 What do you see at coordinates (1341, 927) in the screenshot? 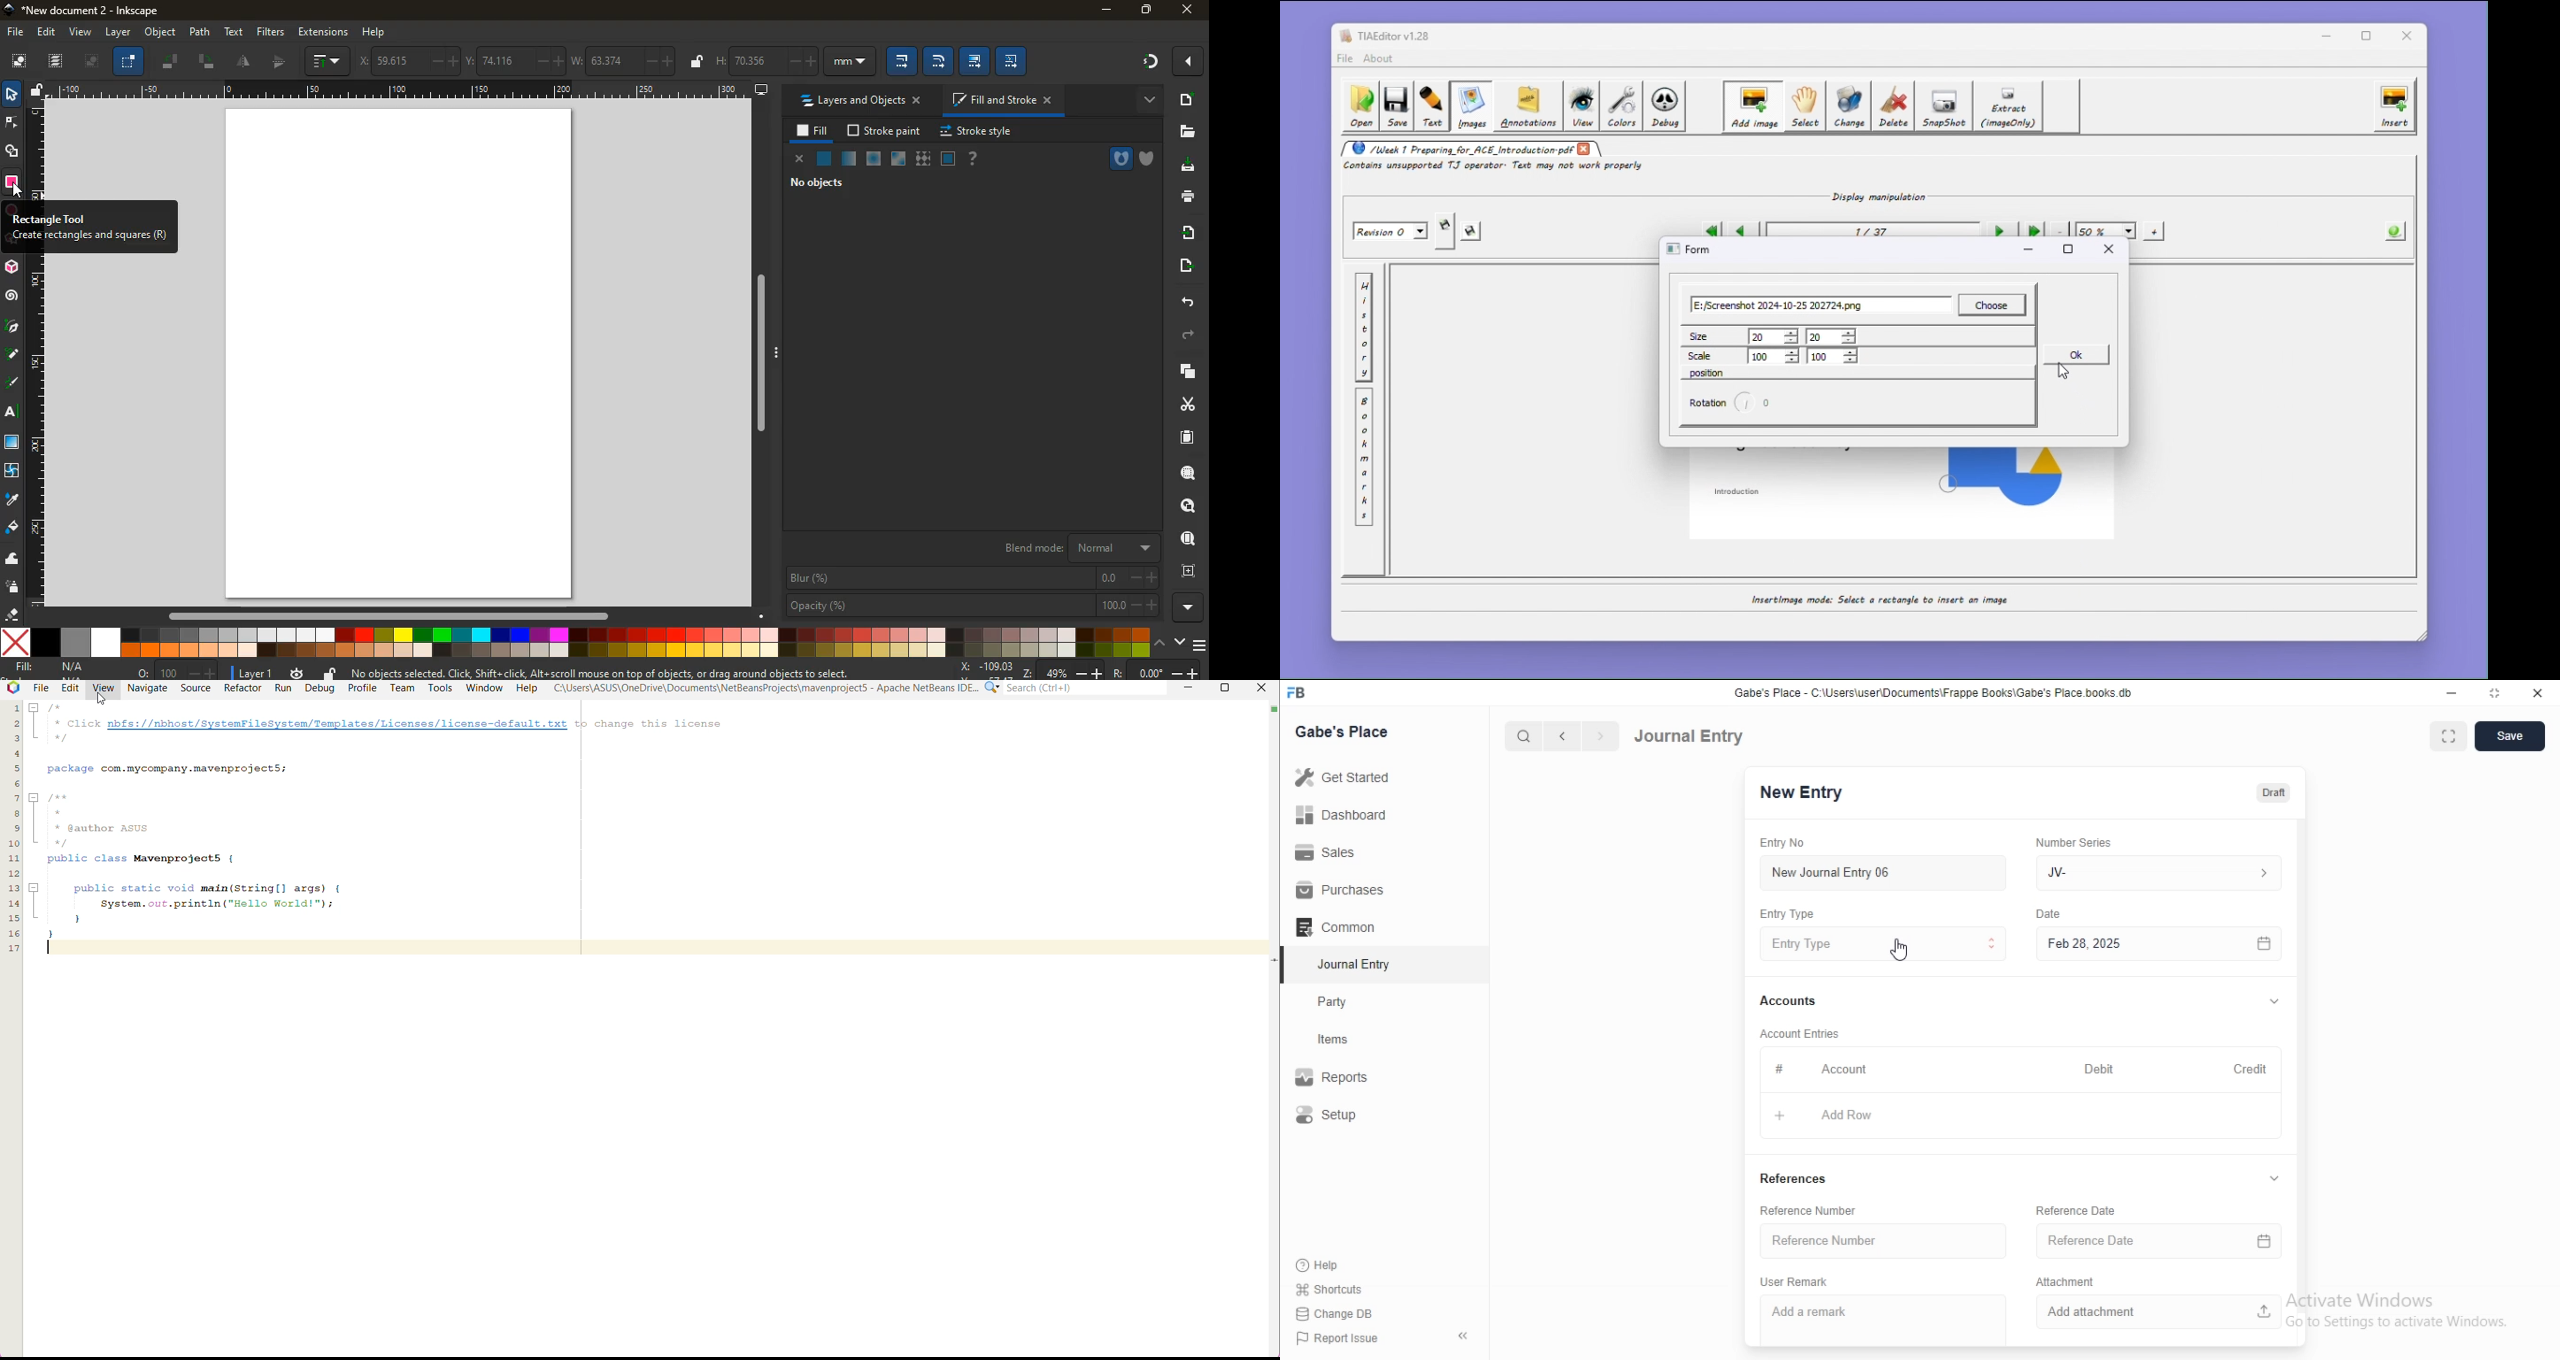
I see `Common` at bounding box center [1341, 927].